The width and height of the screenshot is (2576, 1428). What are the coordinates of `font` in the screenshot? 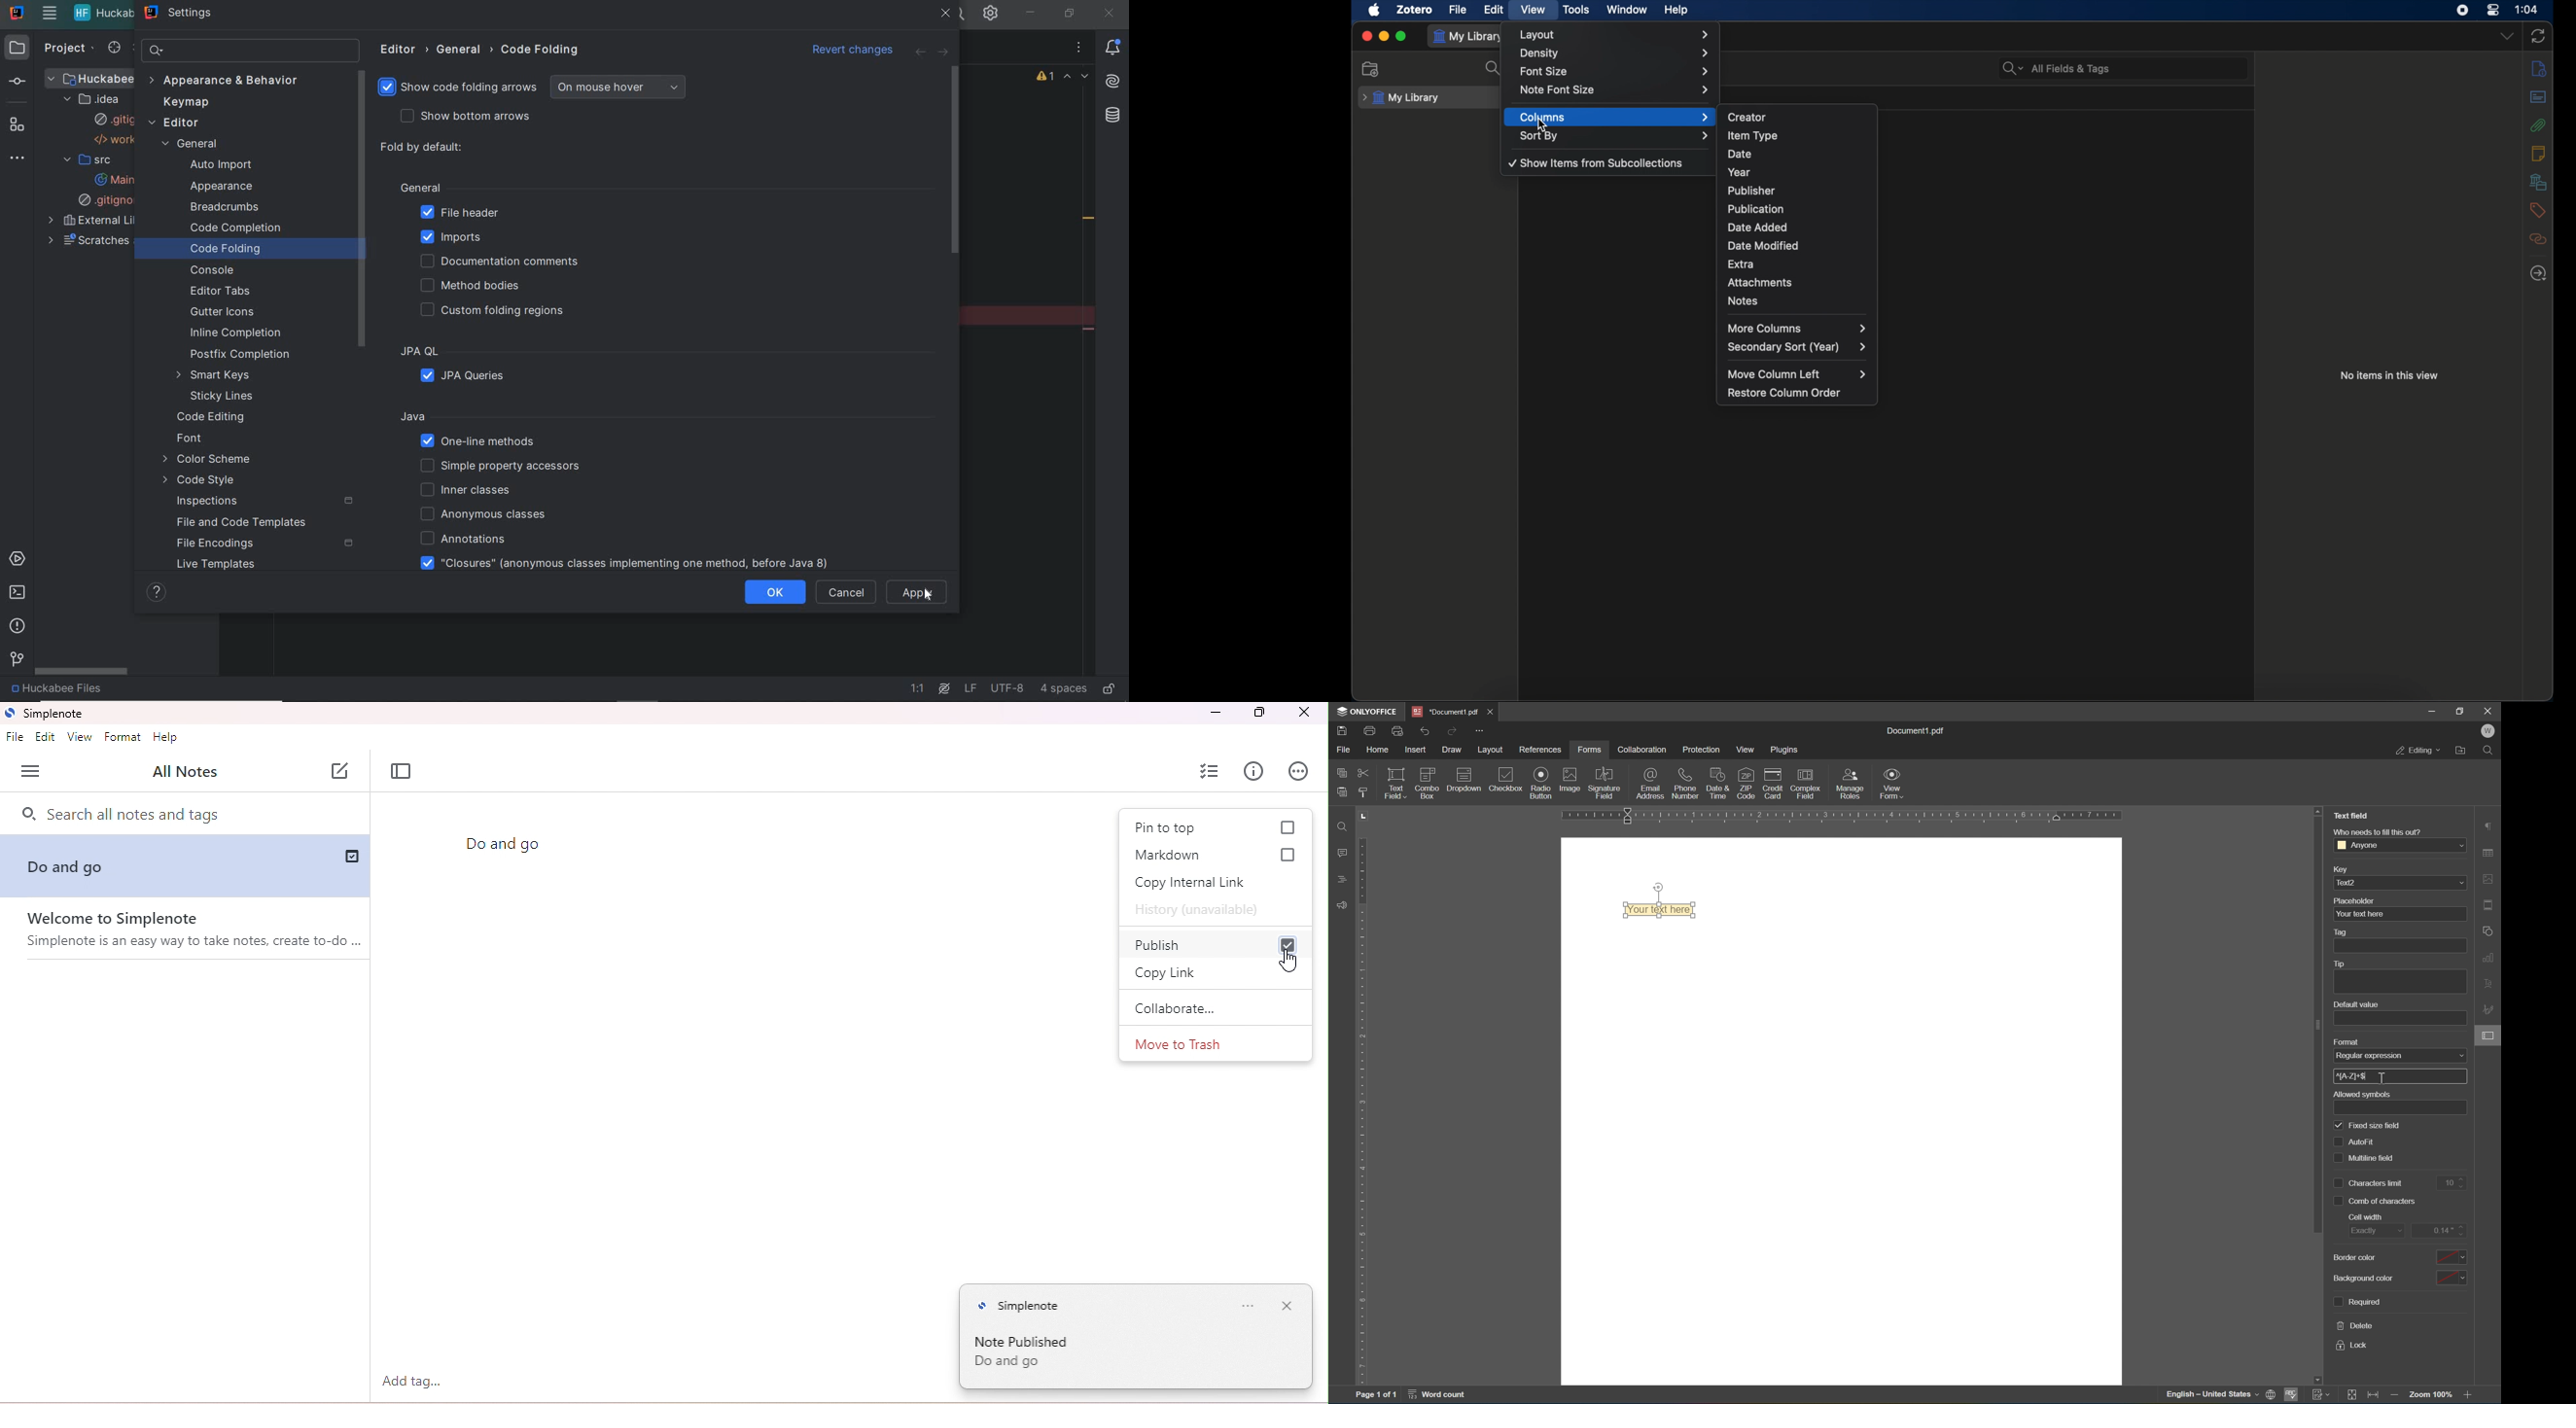 It's located at (190, 438).